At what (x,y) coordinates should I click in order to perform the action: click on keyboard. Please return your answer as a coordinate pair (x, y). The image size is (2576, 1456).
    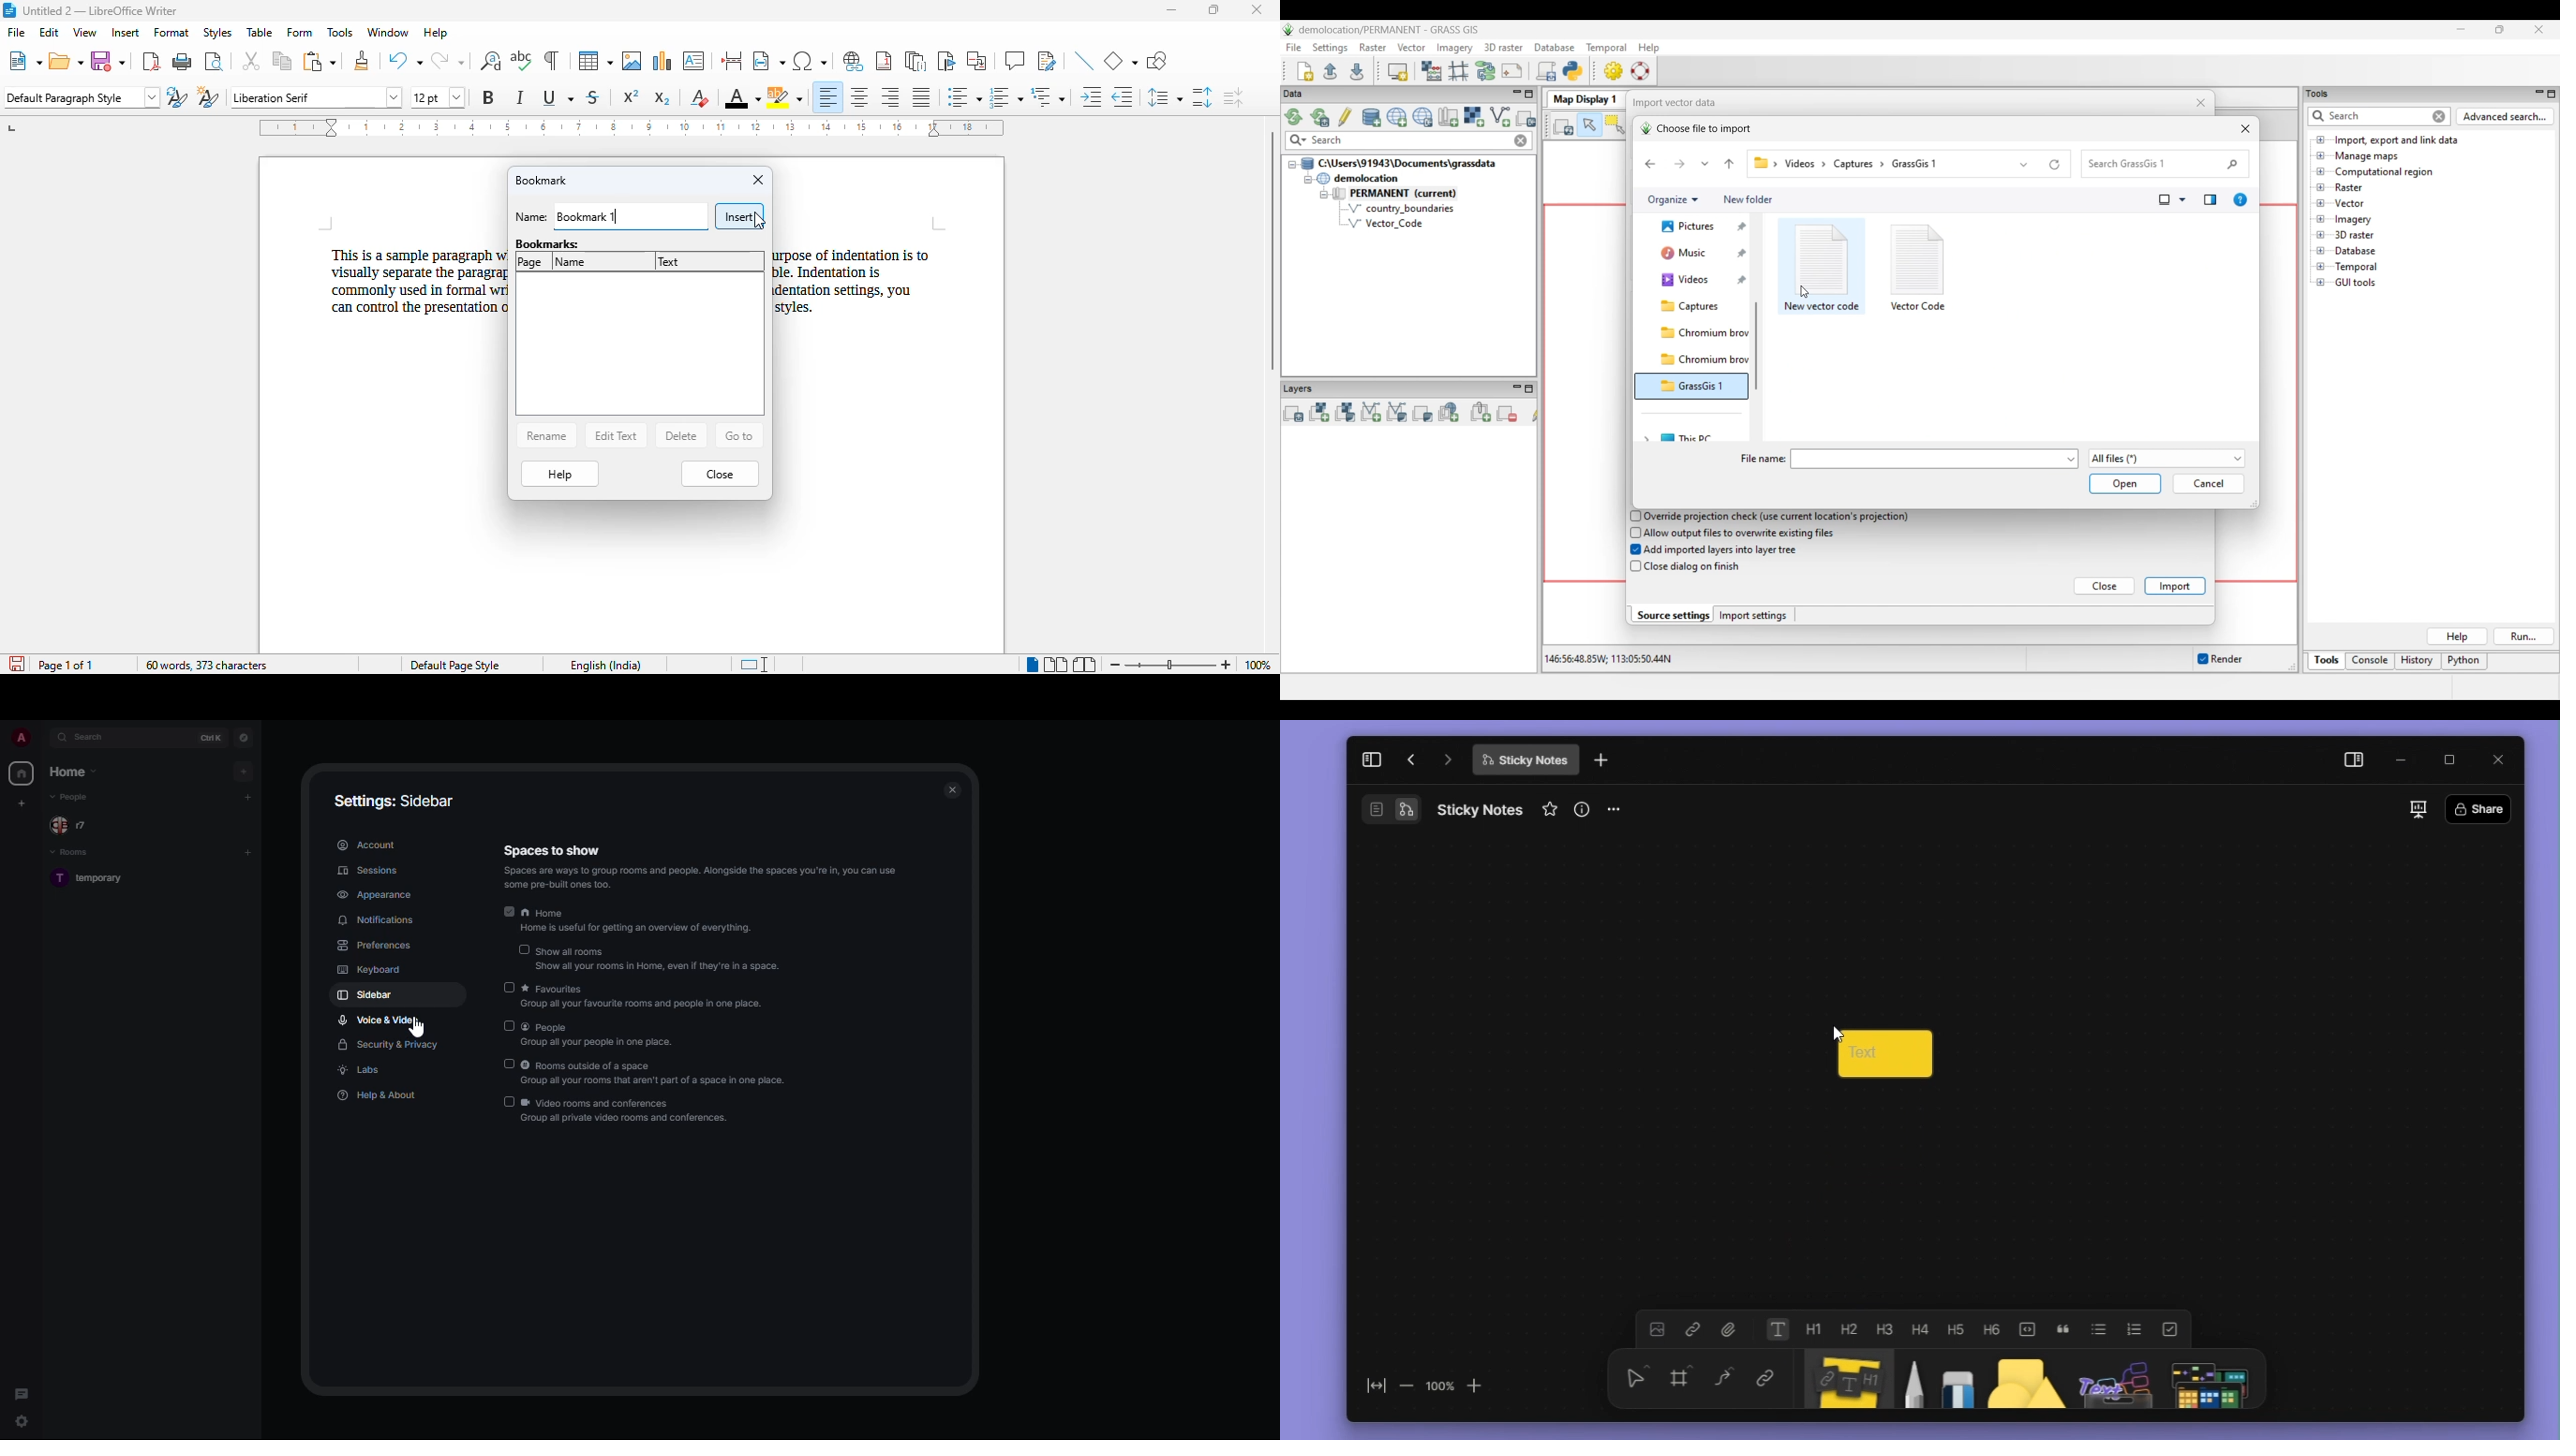
    Looking at the image, I should click on (371, 968).